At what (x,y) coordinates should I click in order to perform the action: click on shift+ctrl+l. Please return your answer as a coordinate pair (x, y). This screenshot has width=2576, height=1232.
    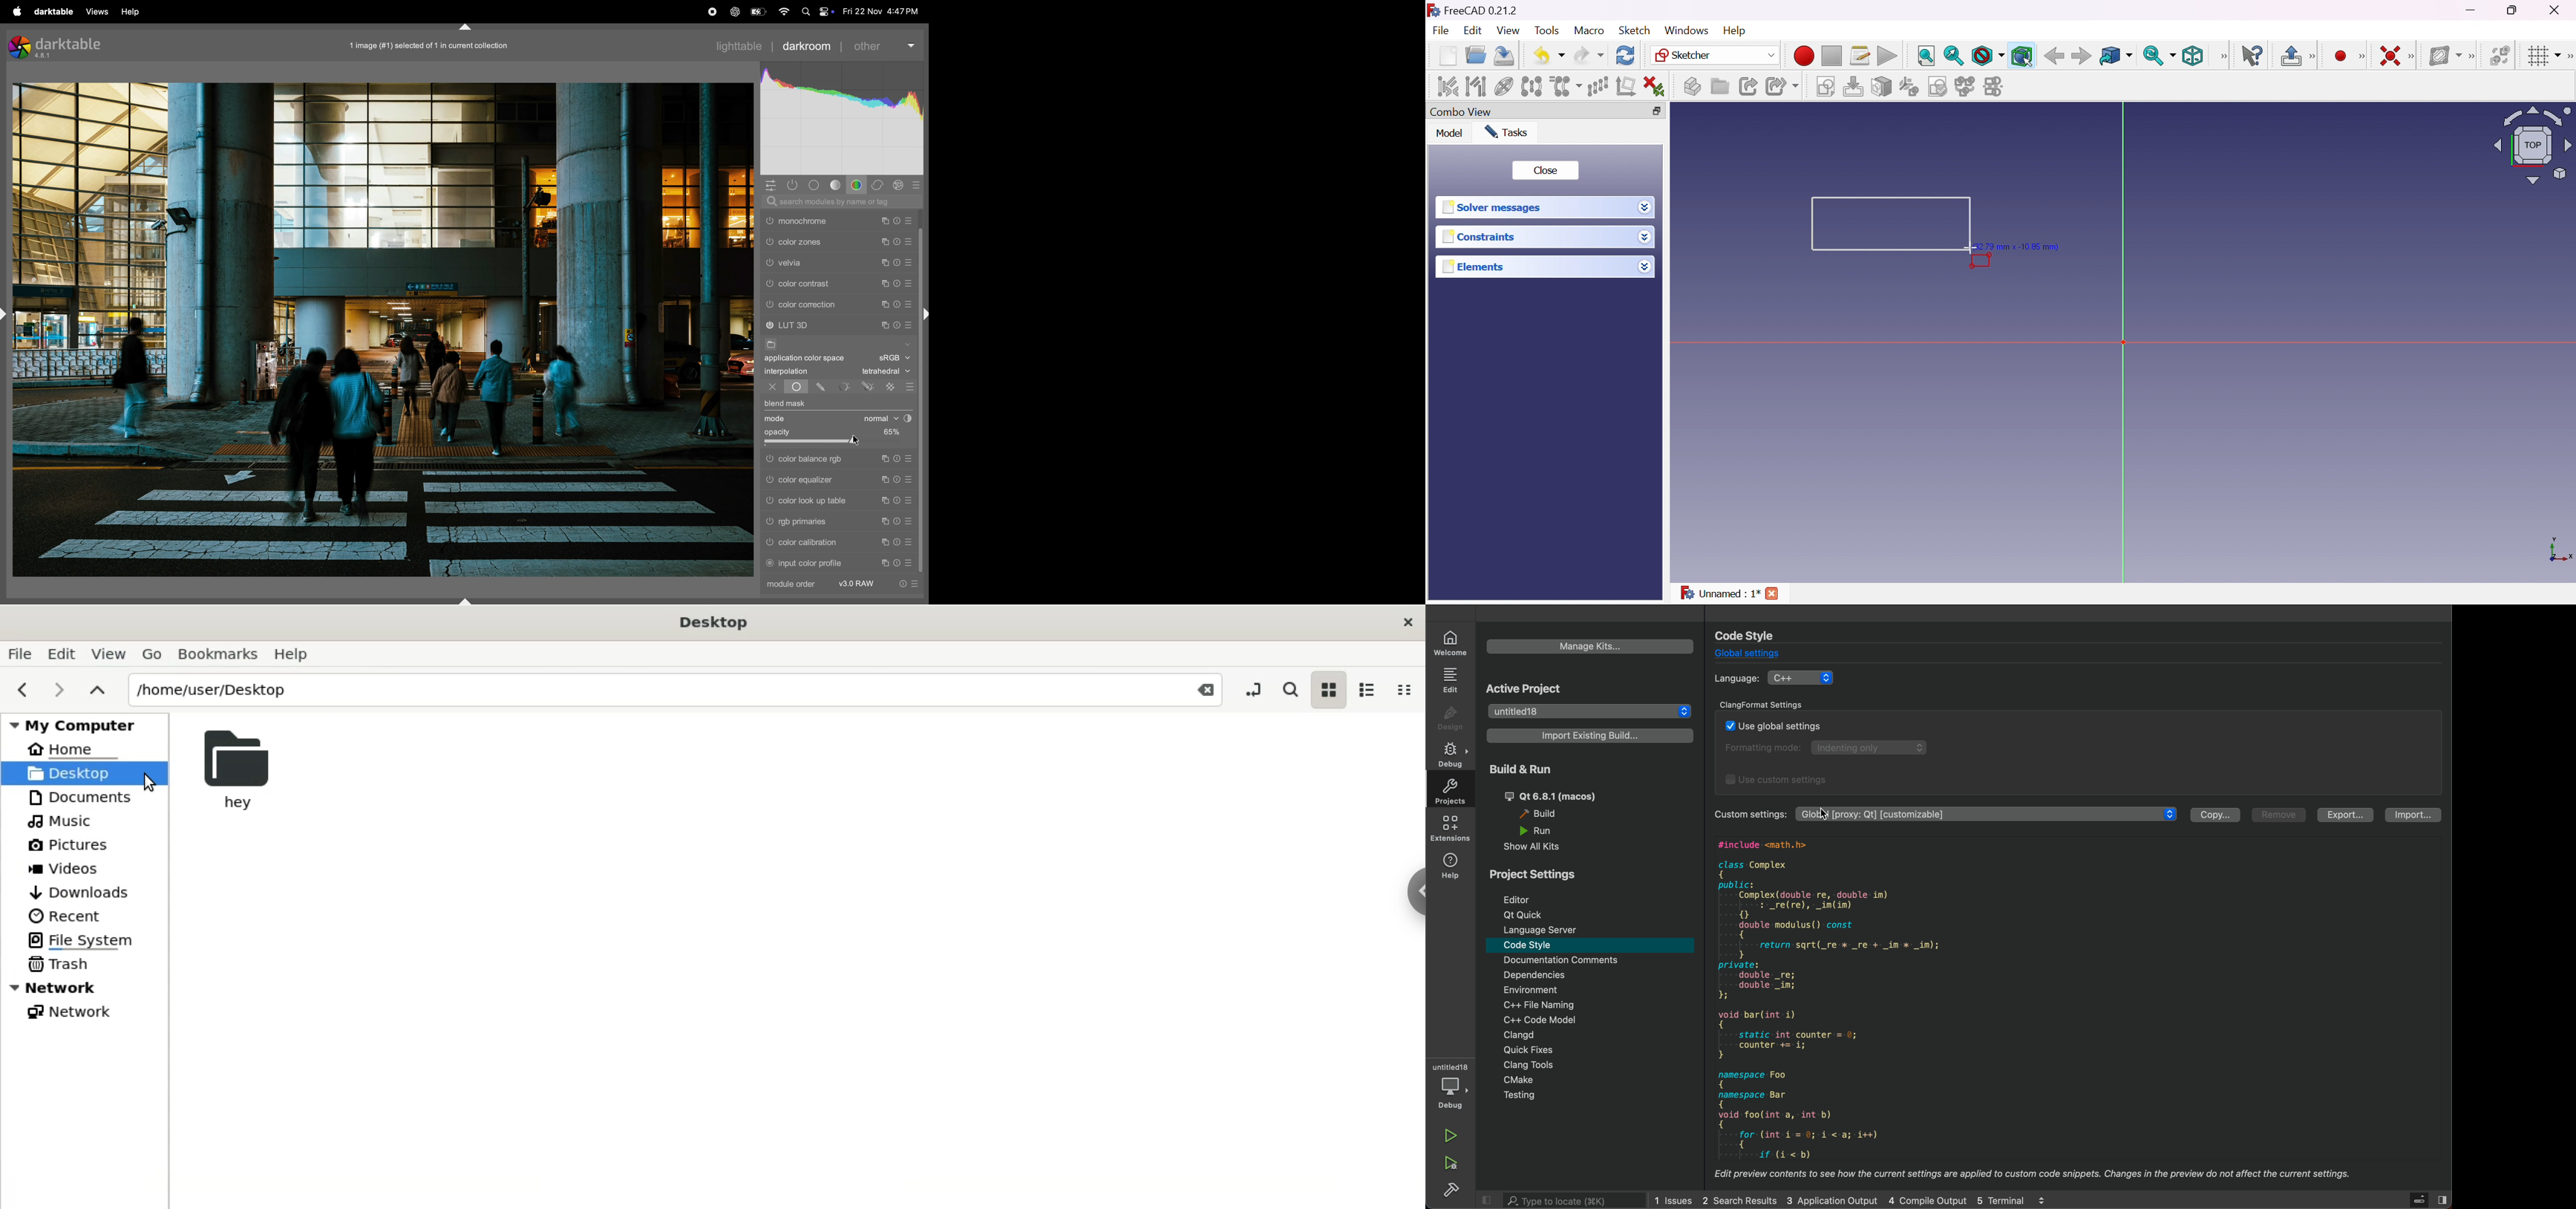
    Looking at the image, I should click on (6, 313).